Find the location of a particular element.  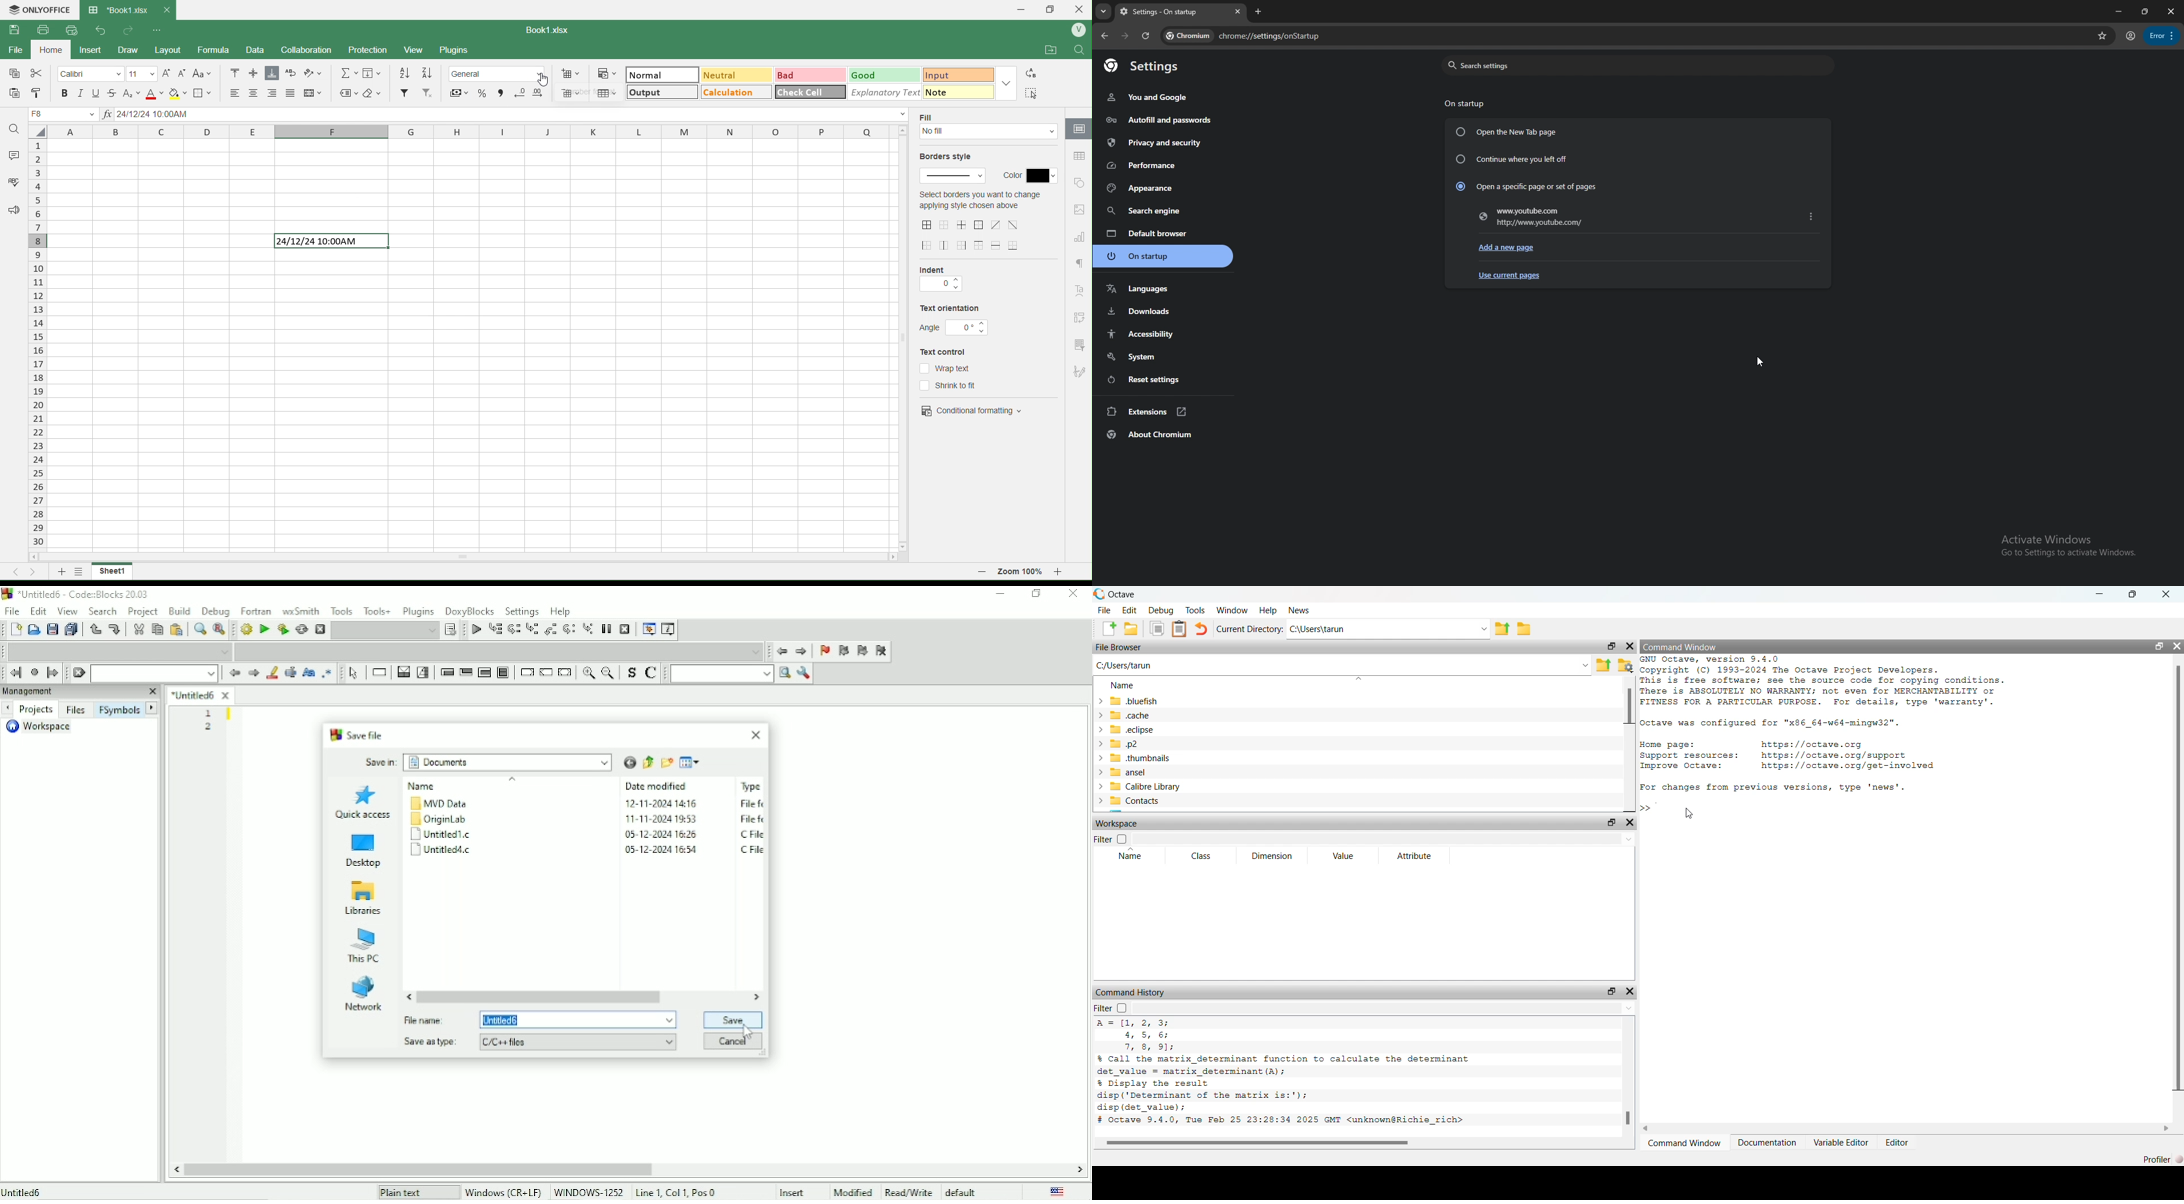

filter is located at coordinates (1078, 344).